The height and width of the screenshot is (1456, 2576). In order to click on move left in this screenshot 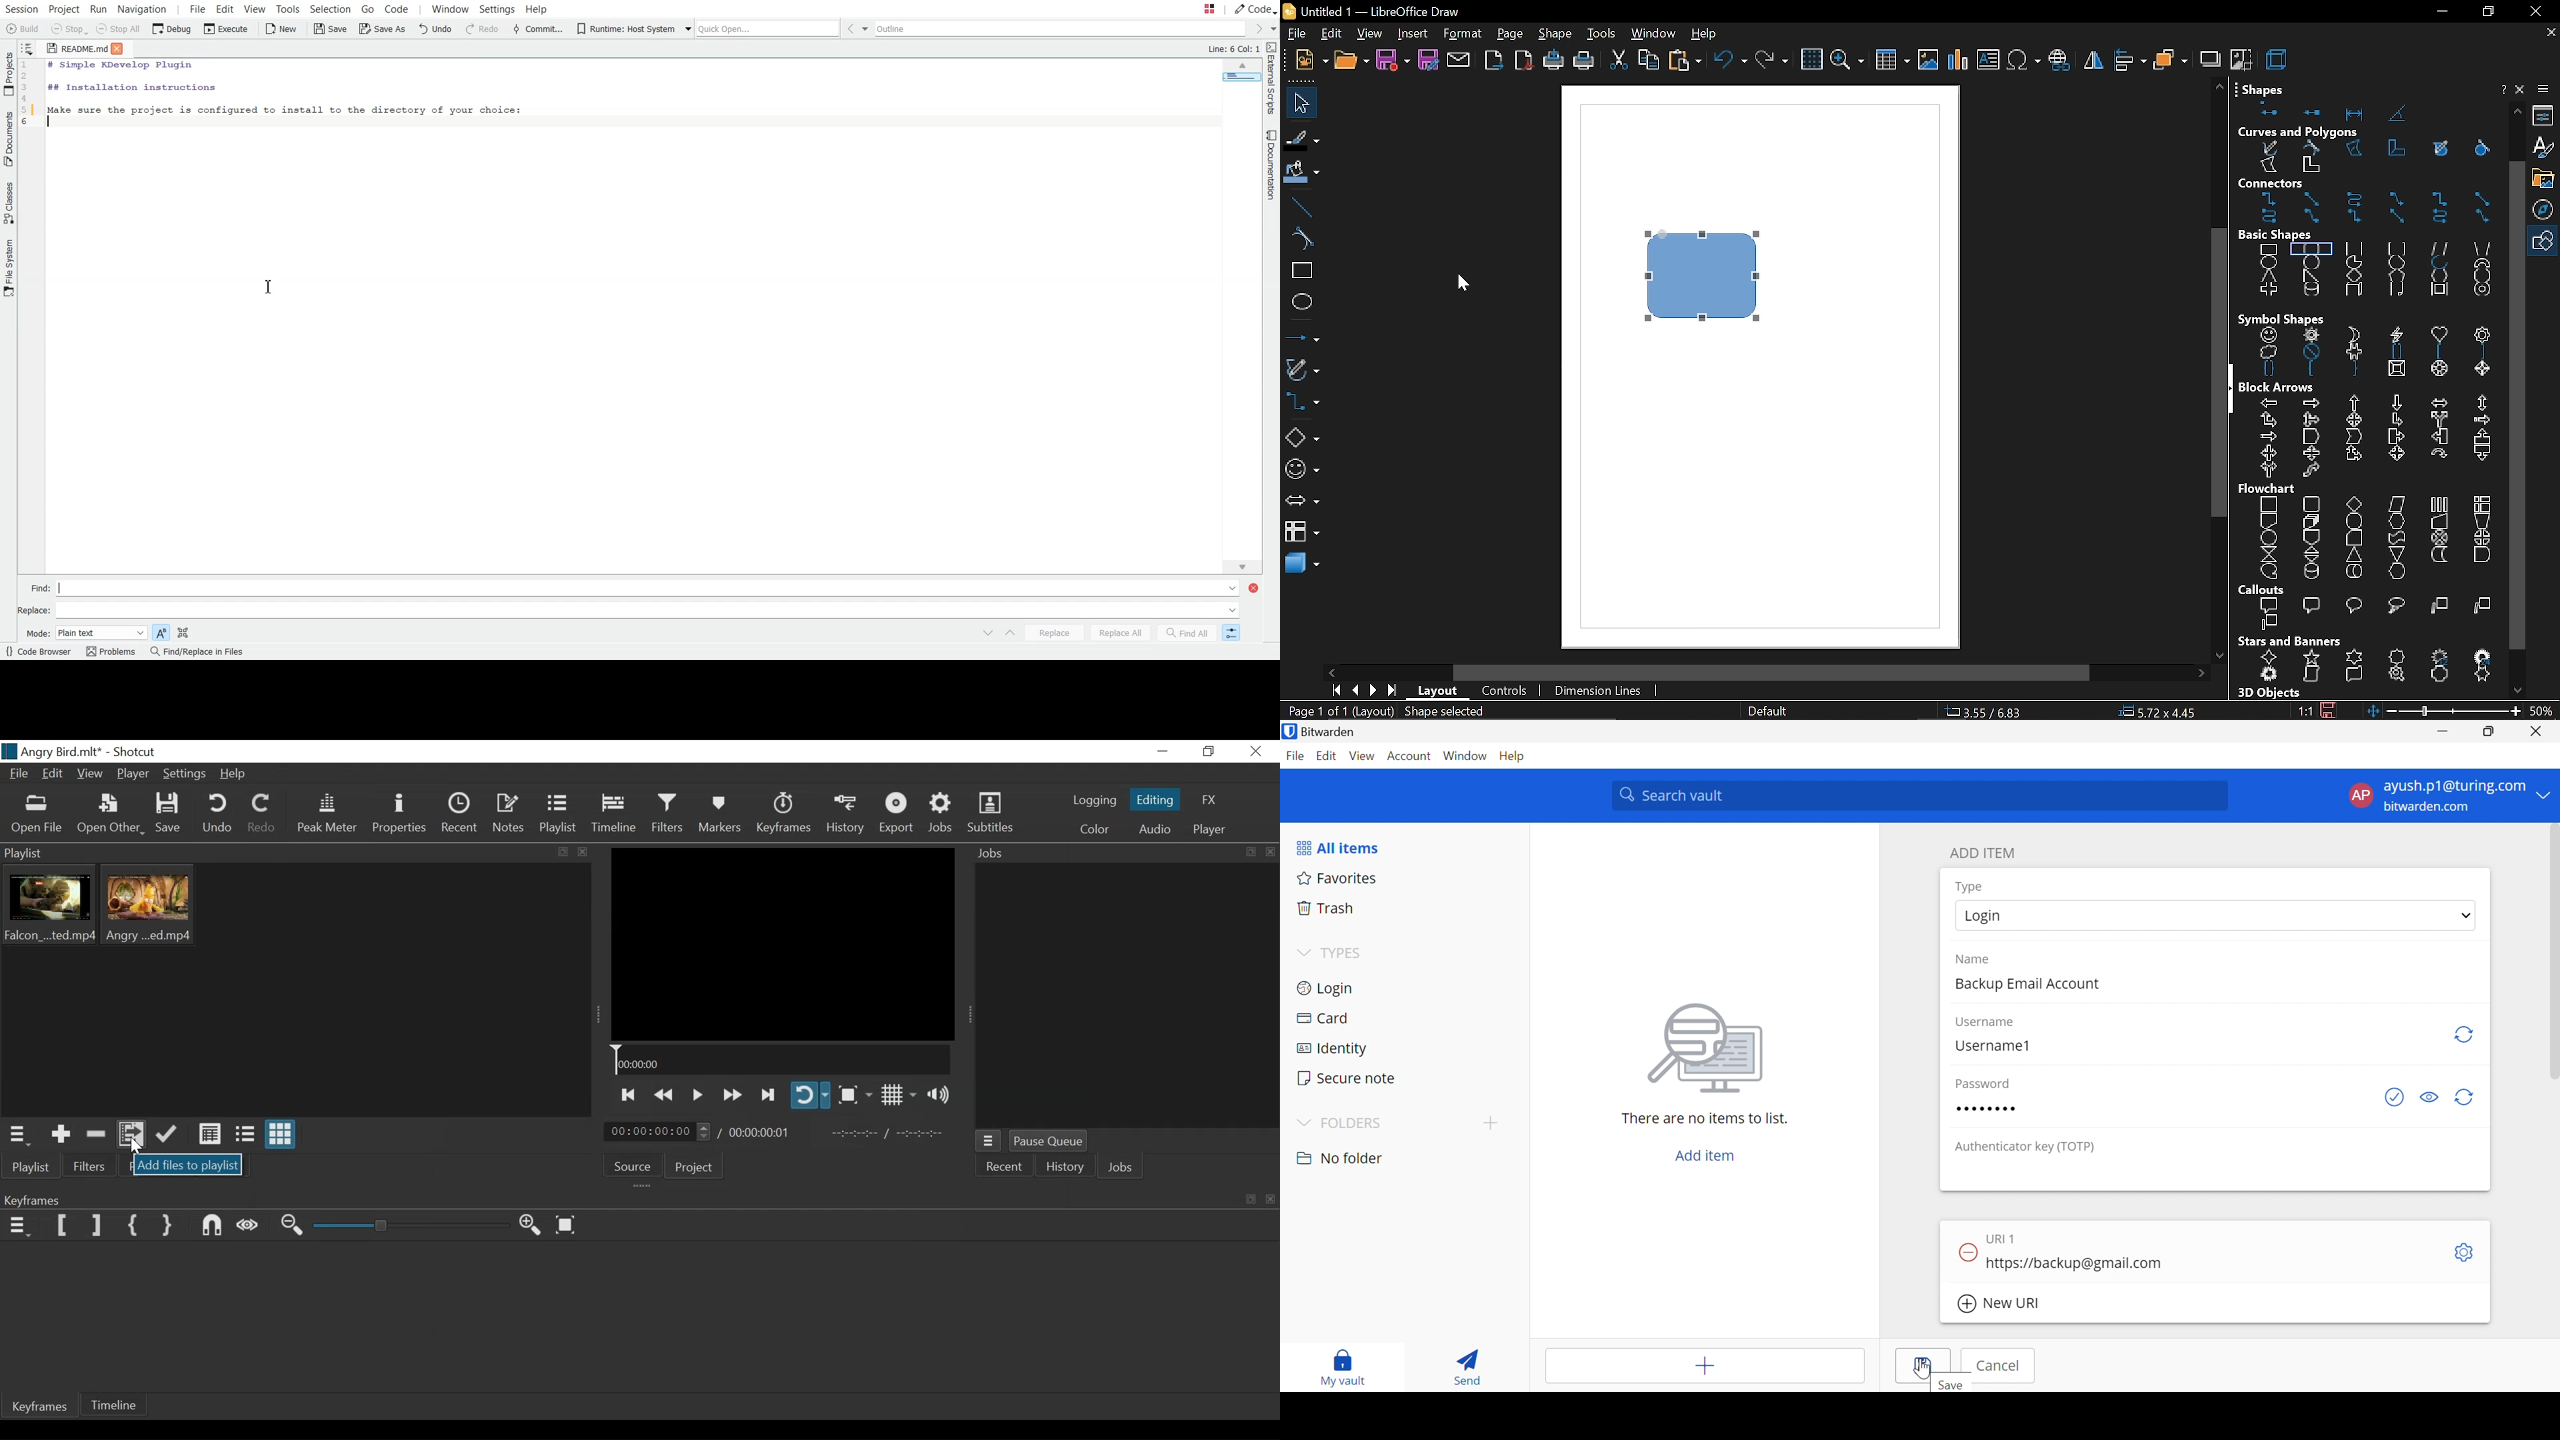, I will do `click(1334, 672)`.